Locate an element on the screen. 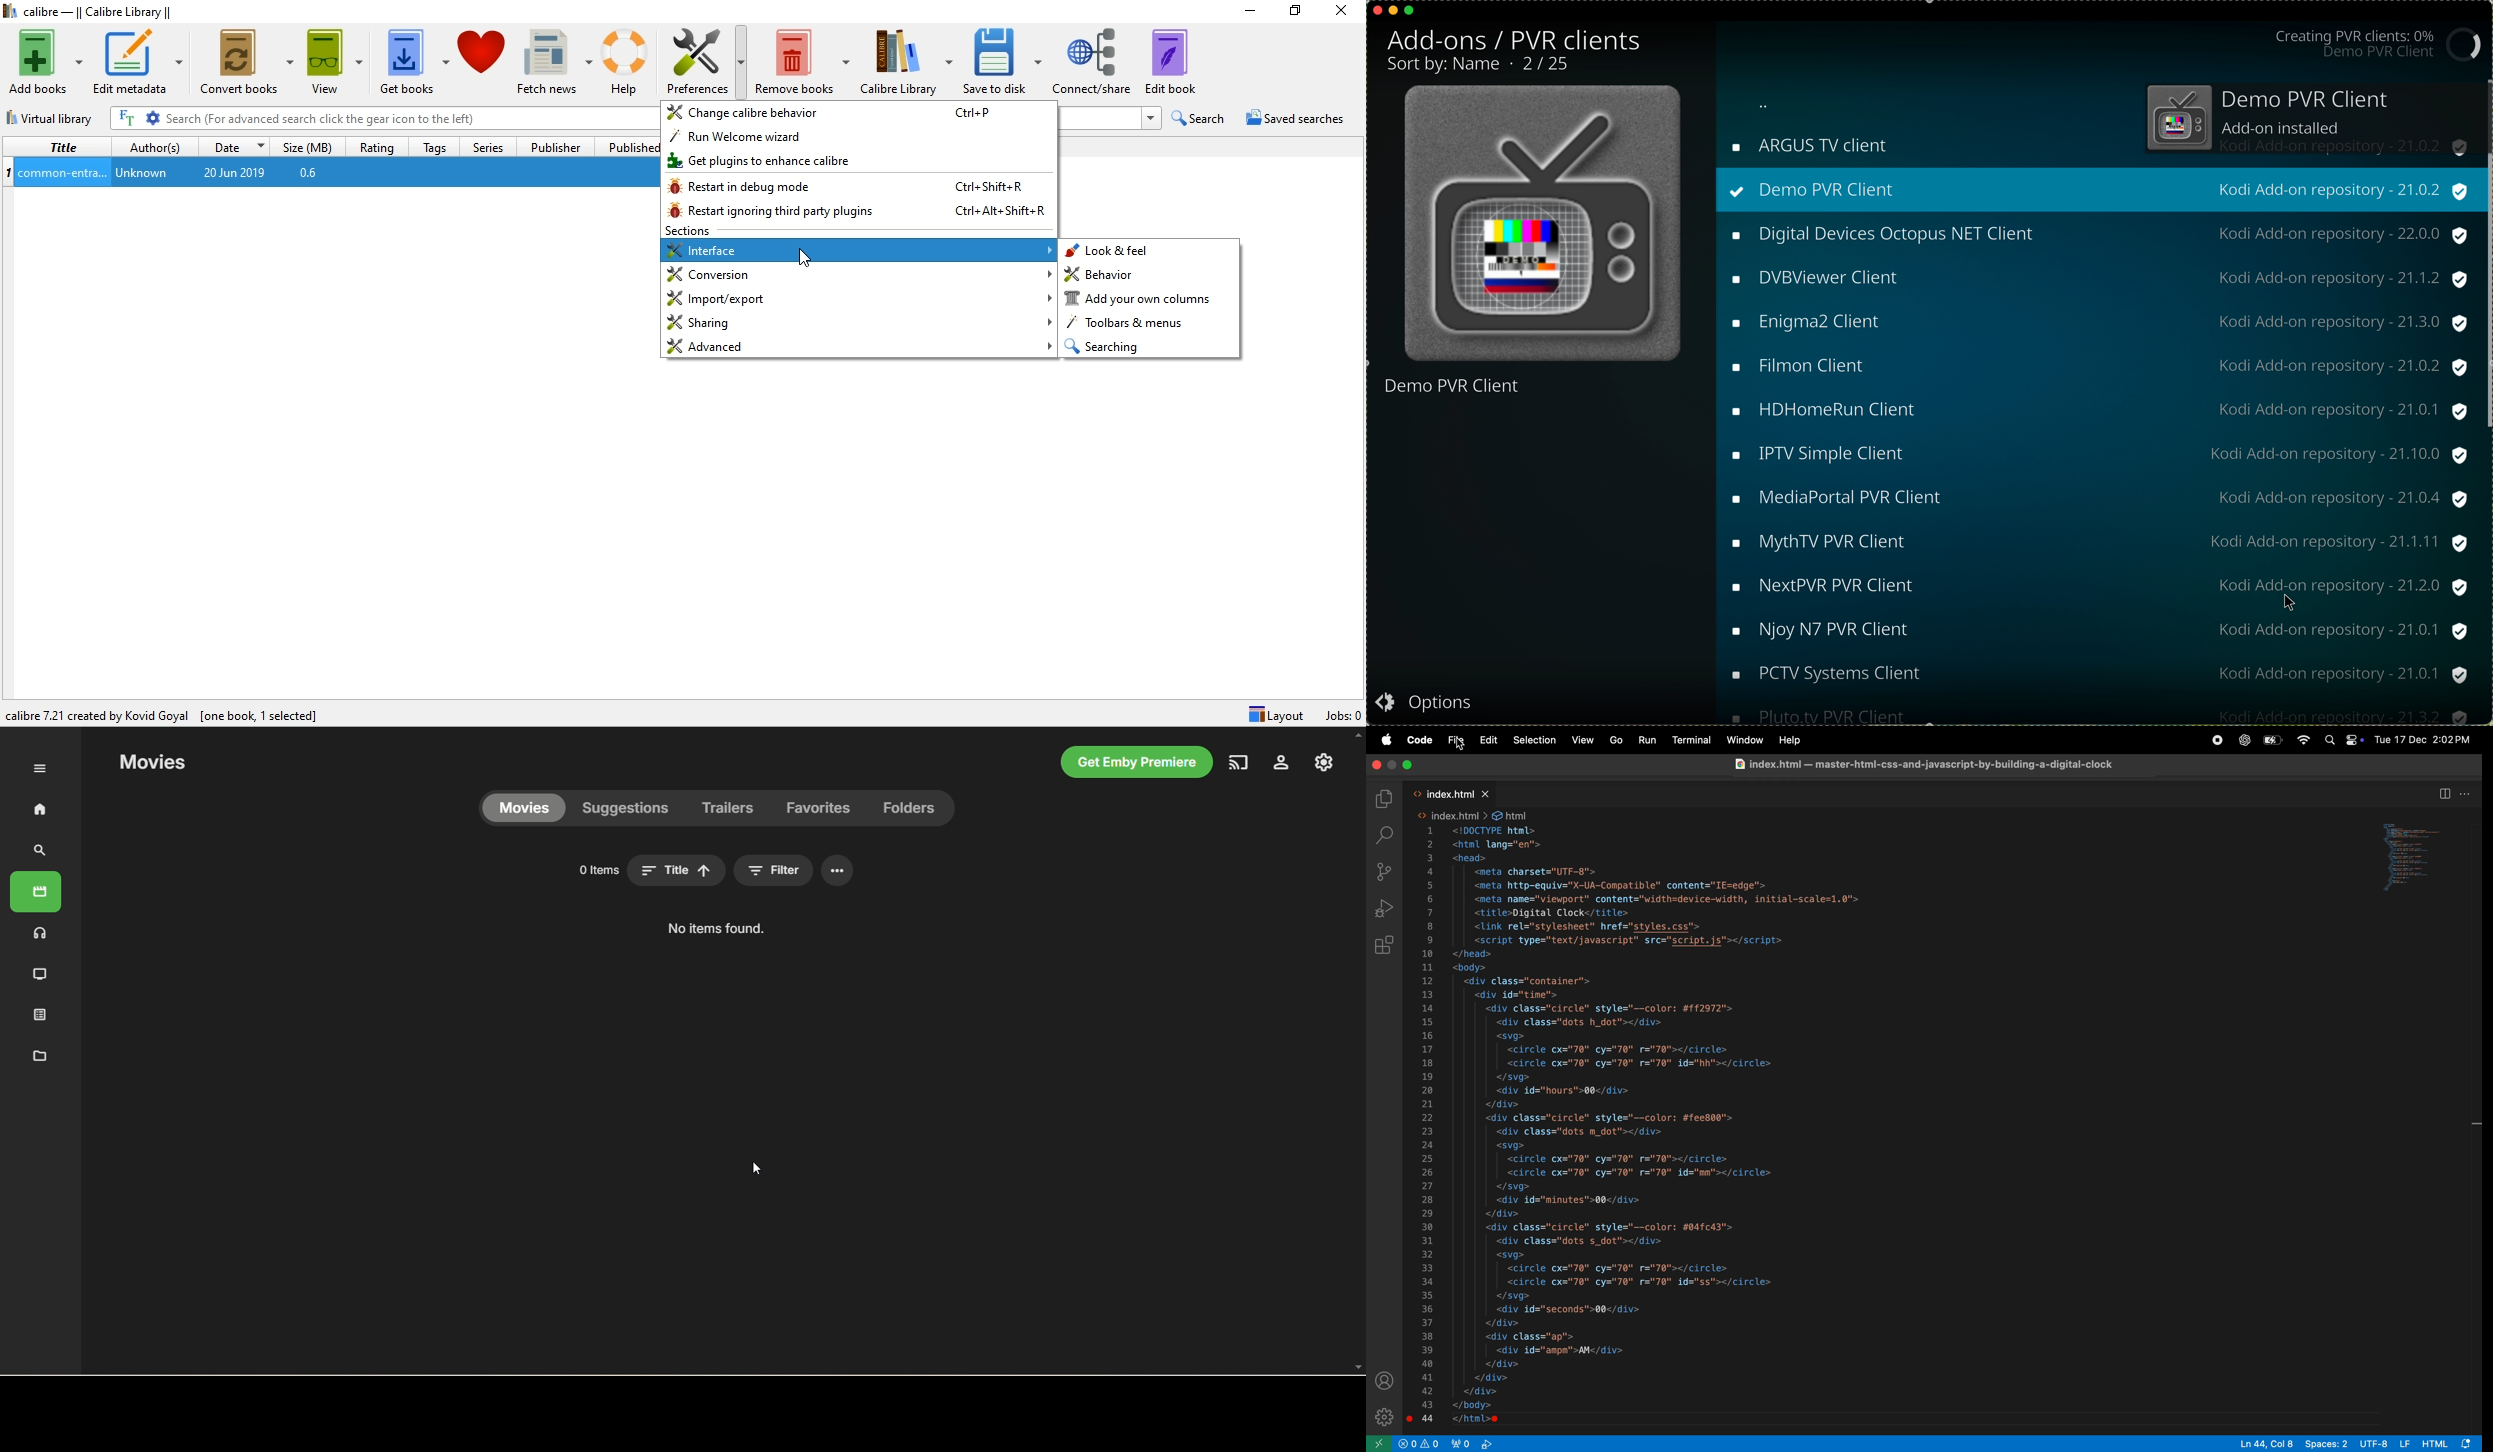 The width and height of the screenshot is (2520, 1456). full text search is located at coordinates (129, 118).